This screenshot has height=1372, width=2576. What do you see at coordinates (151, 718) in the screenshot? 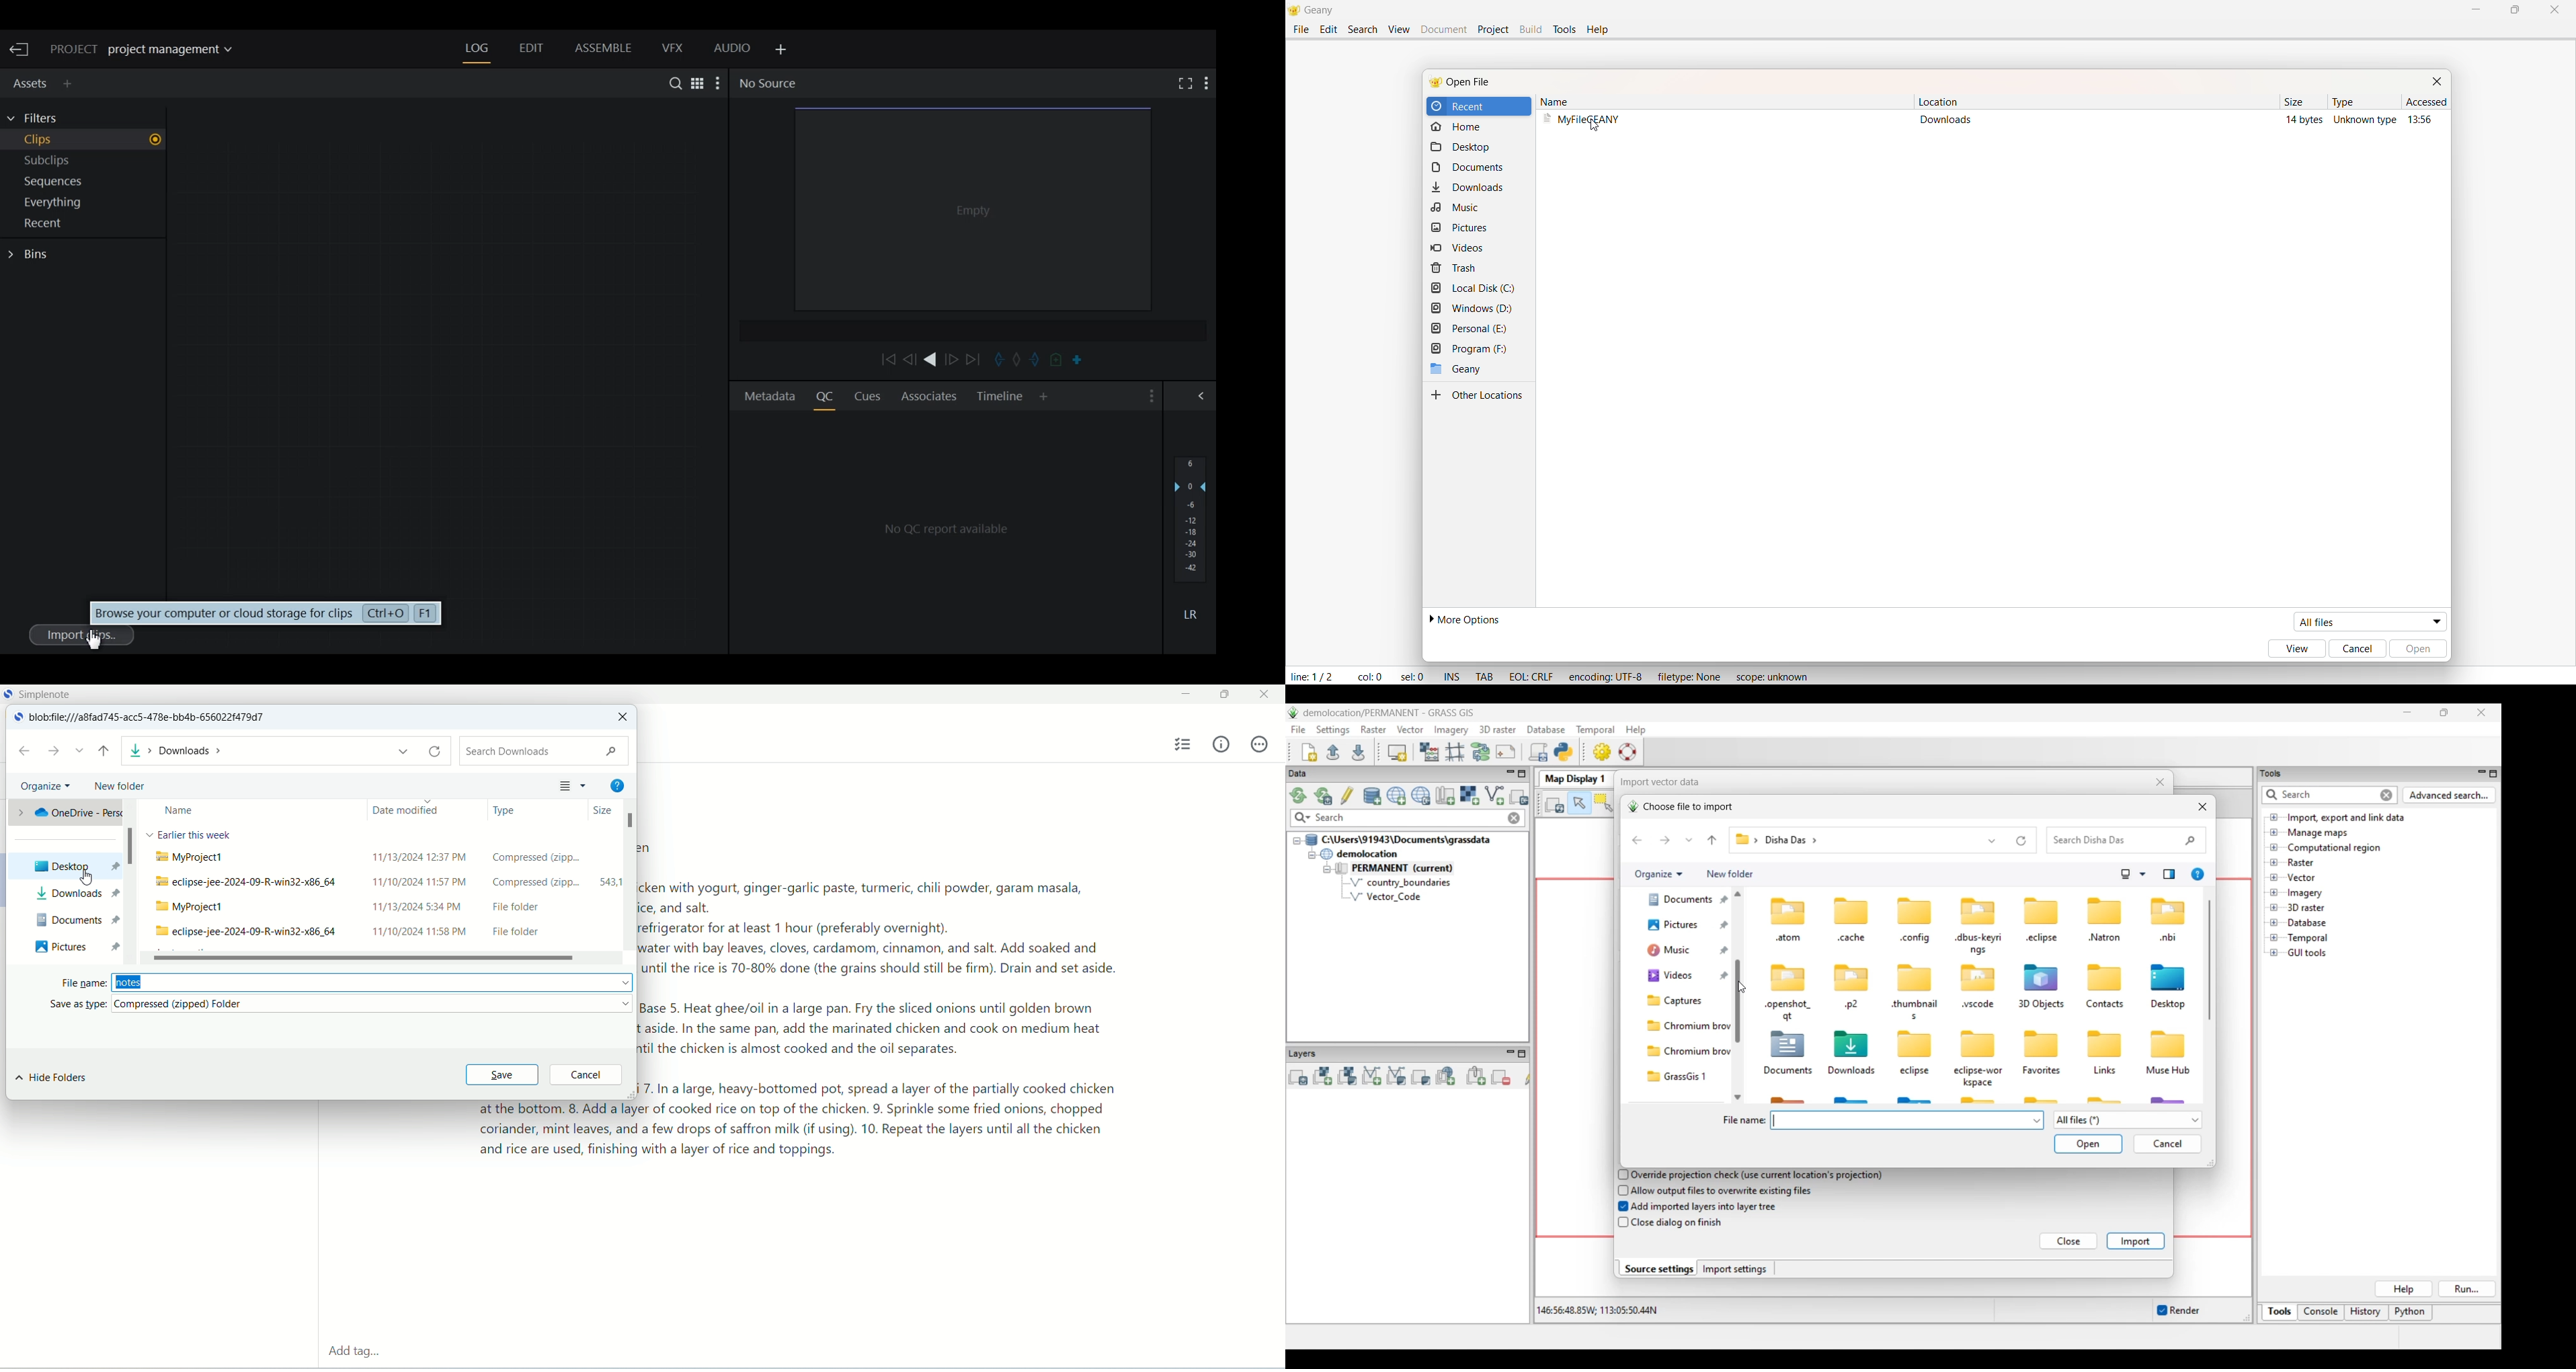
I see `location` at bounding box center [151, 718].